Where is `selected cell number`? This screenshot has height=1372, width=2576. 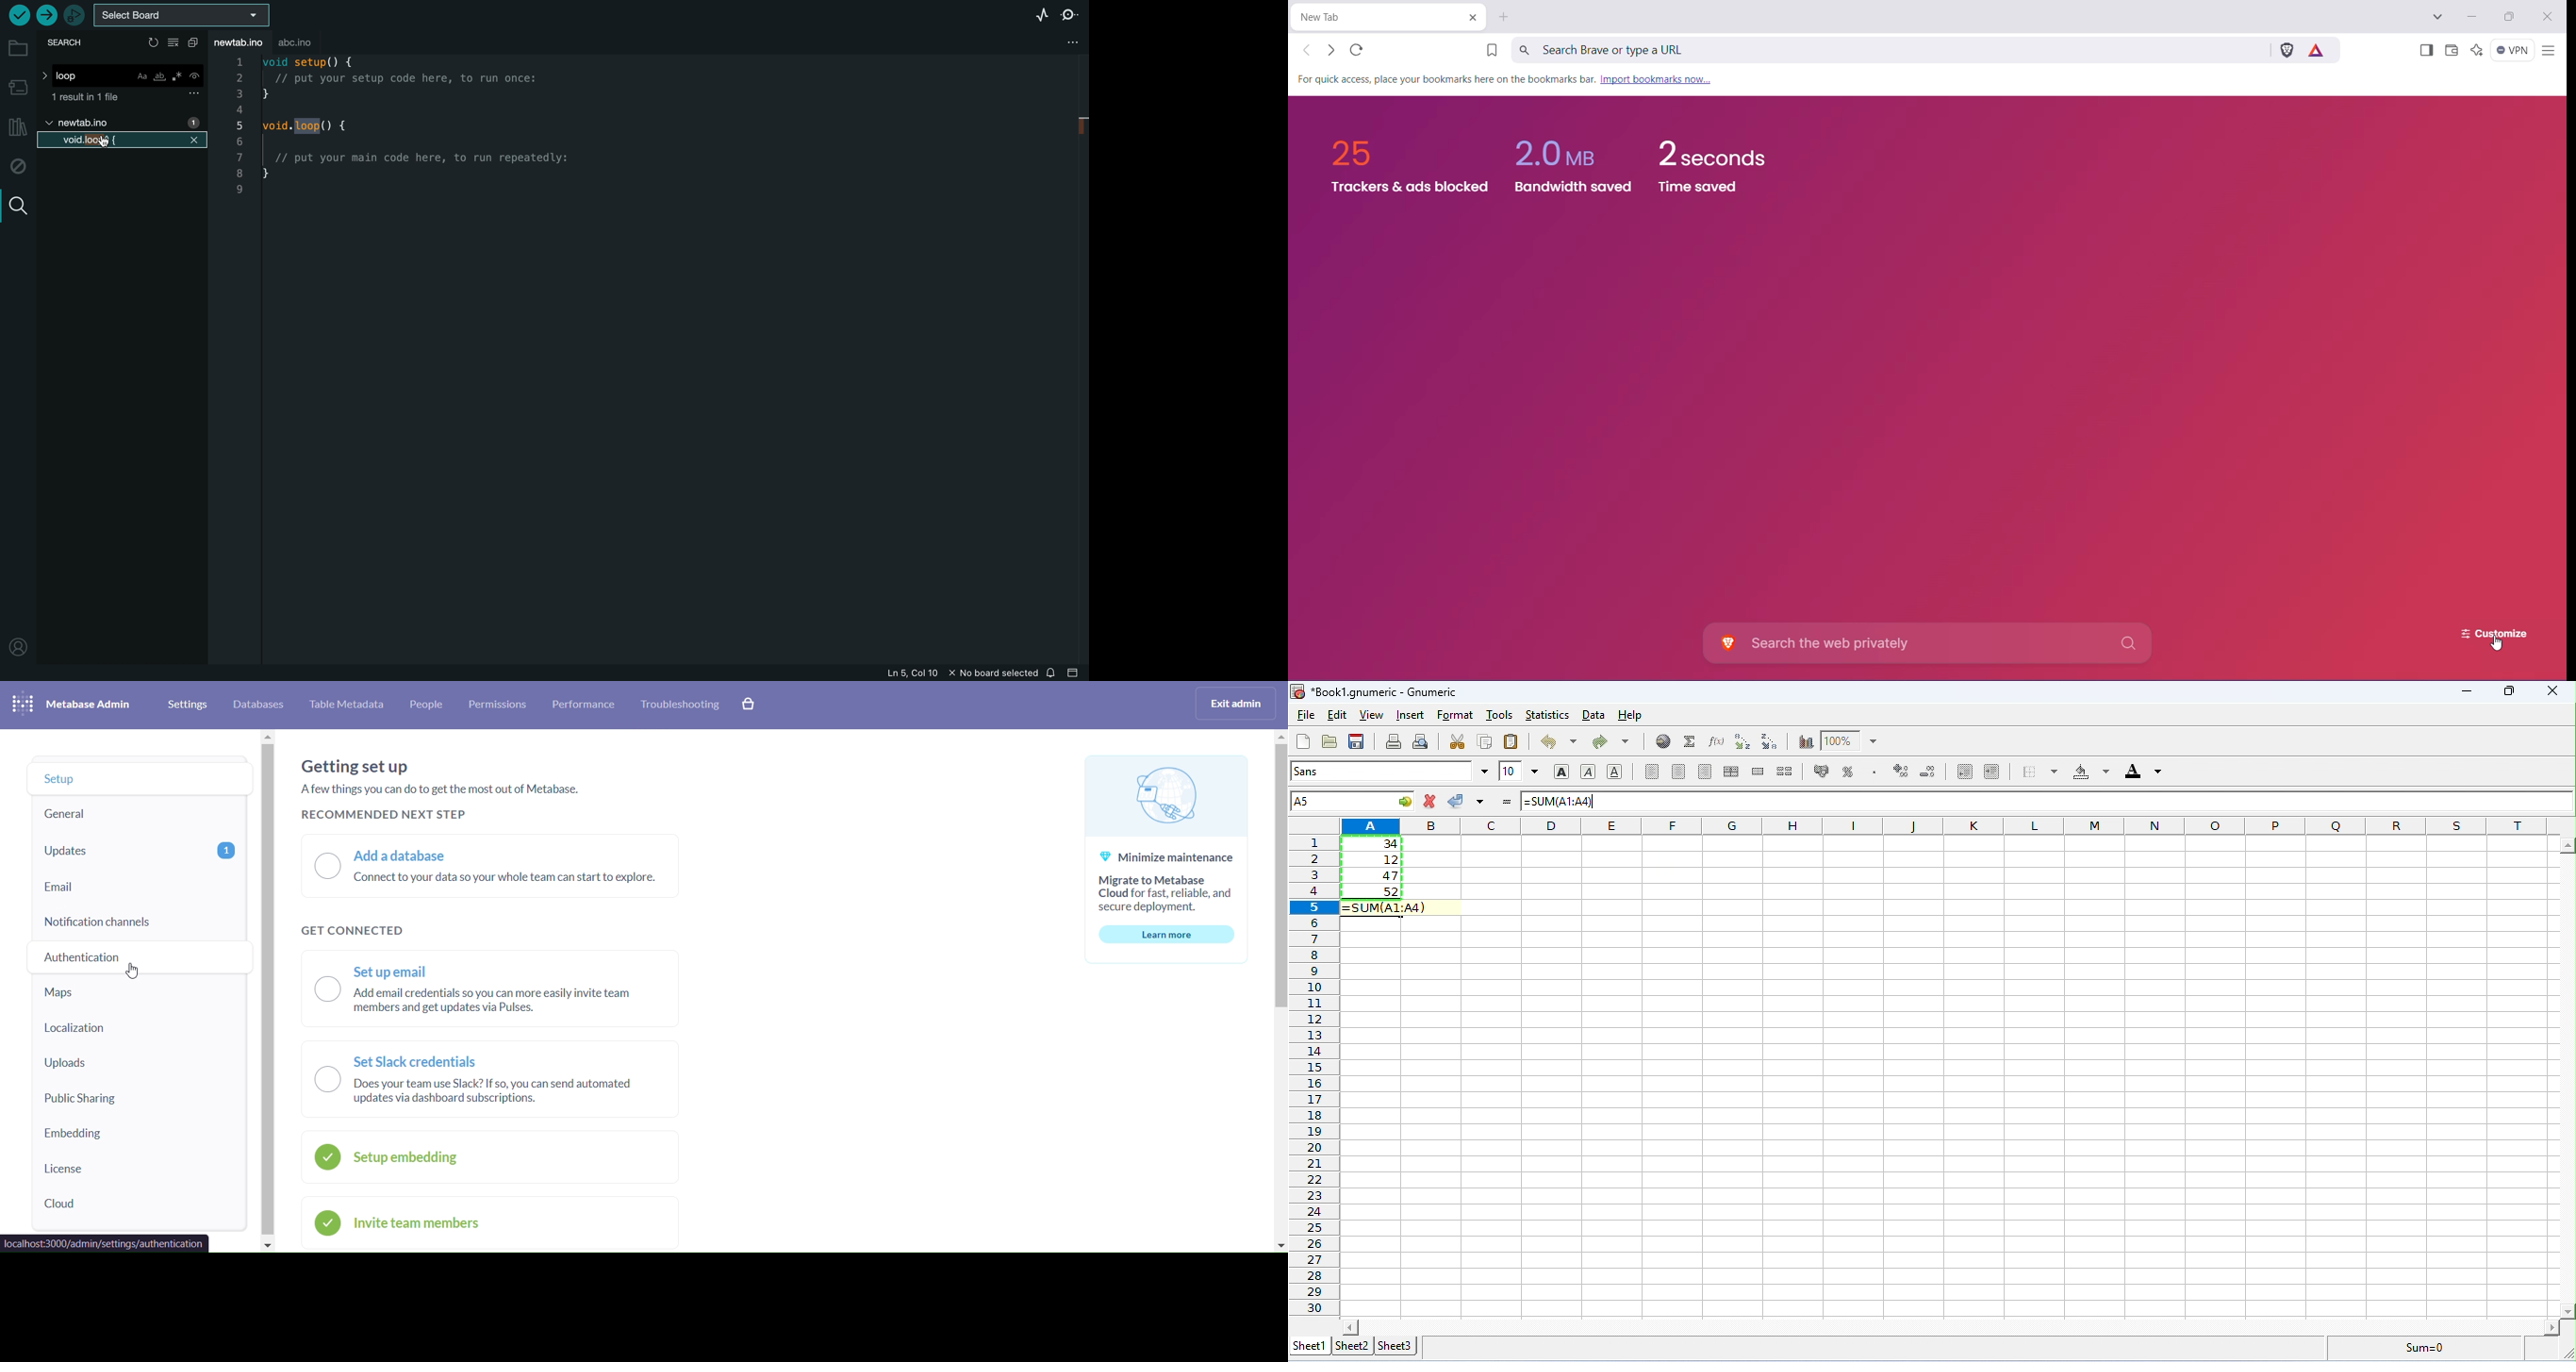
selected cell number is located at coordinates (1353, 801).